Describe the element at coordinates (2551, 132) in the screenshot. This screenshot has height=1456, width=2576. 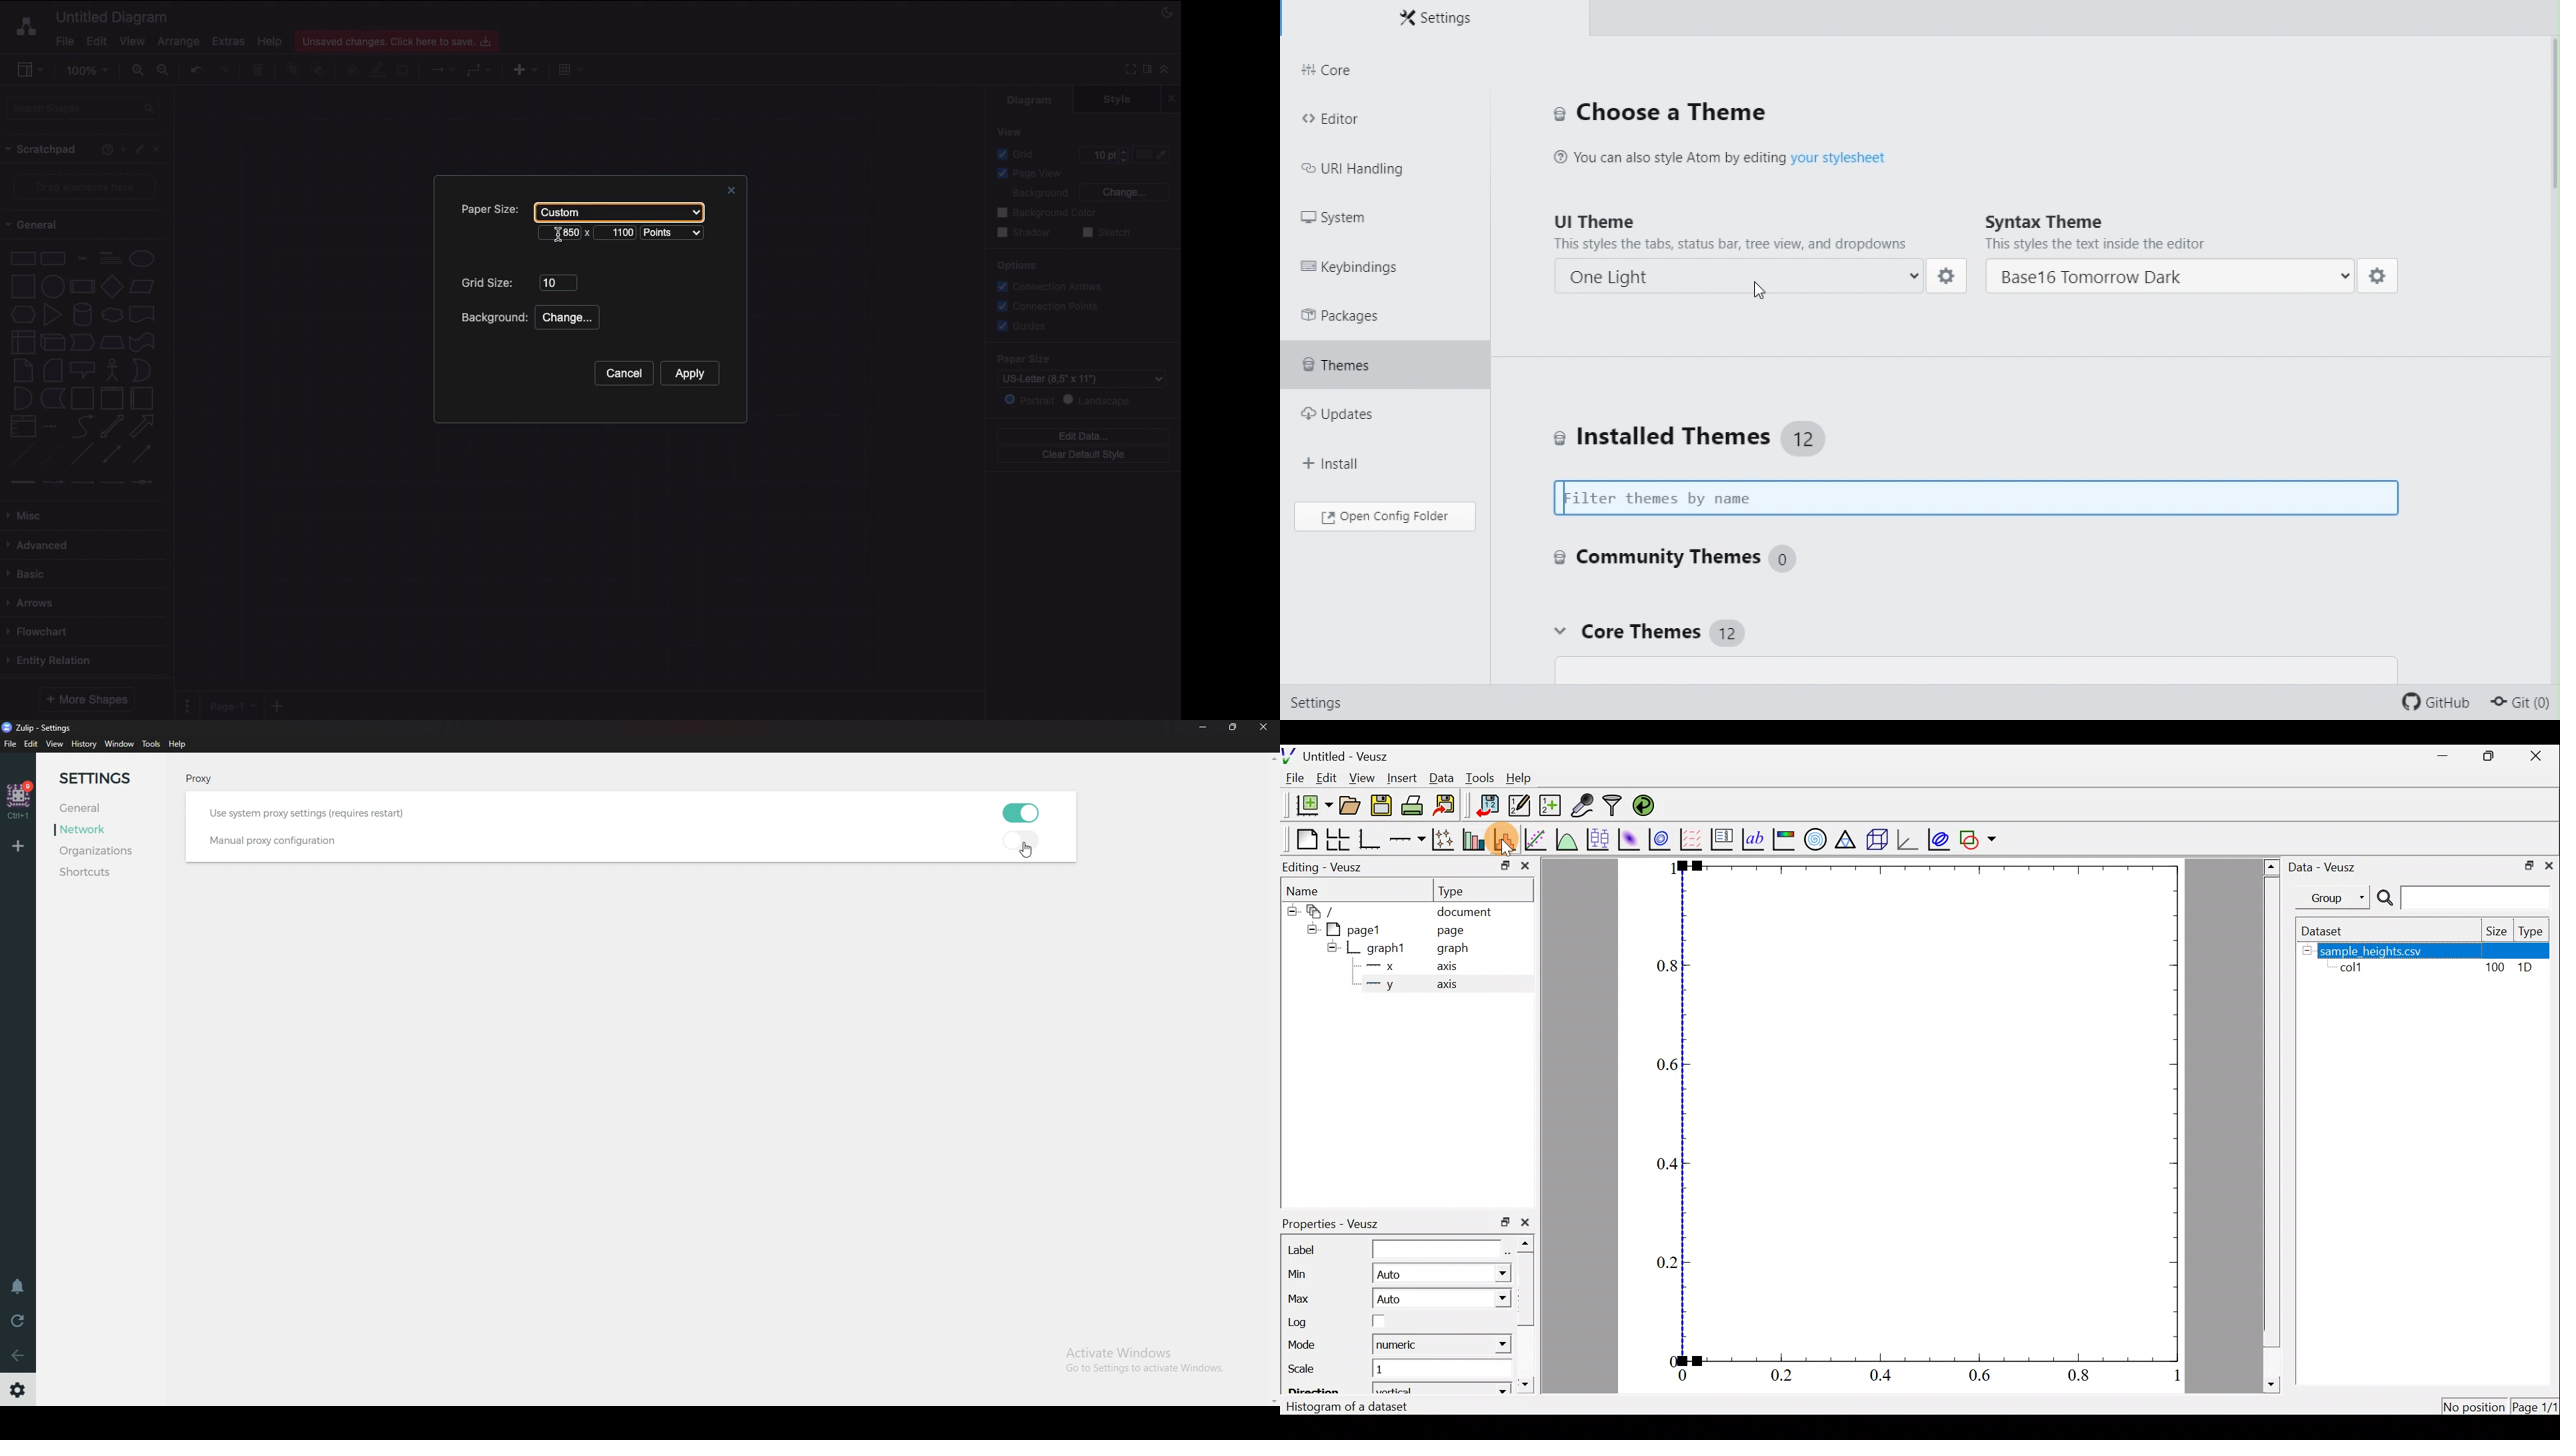
I see `scrollbar` at that location.